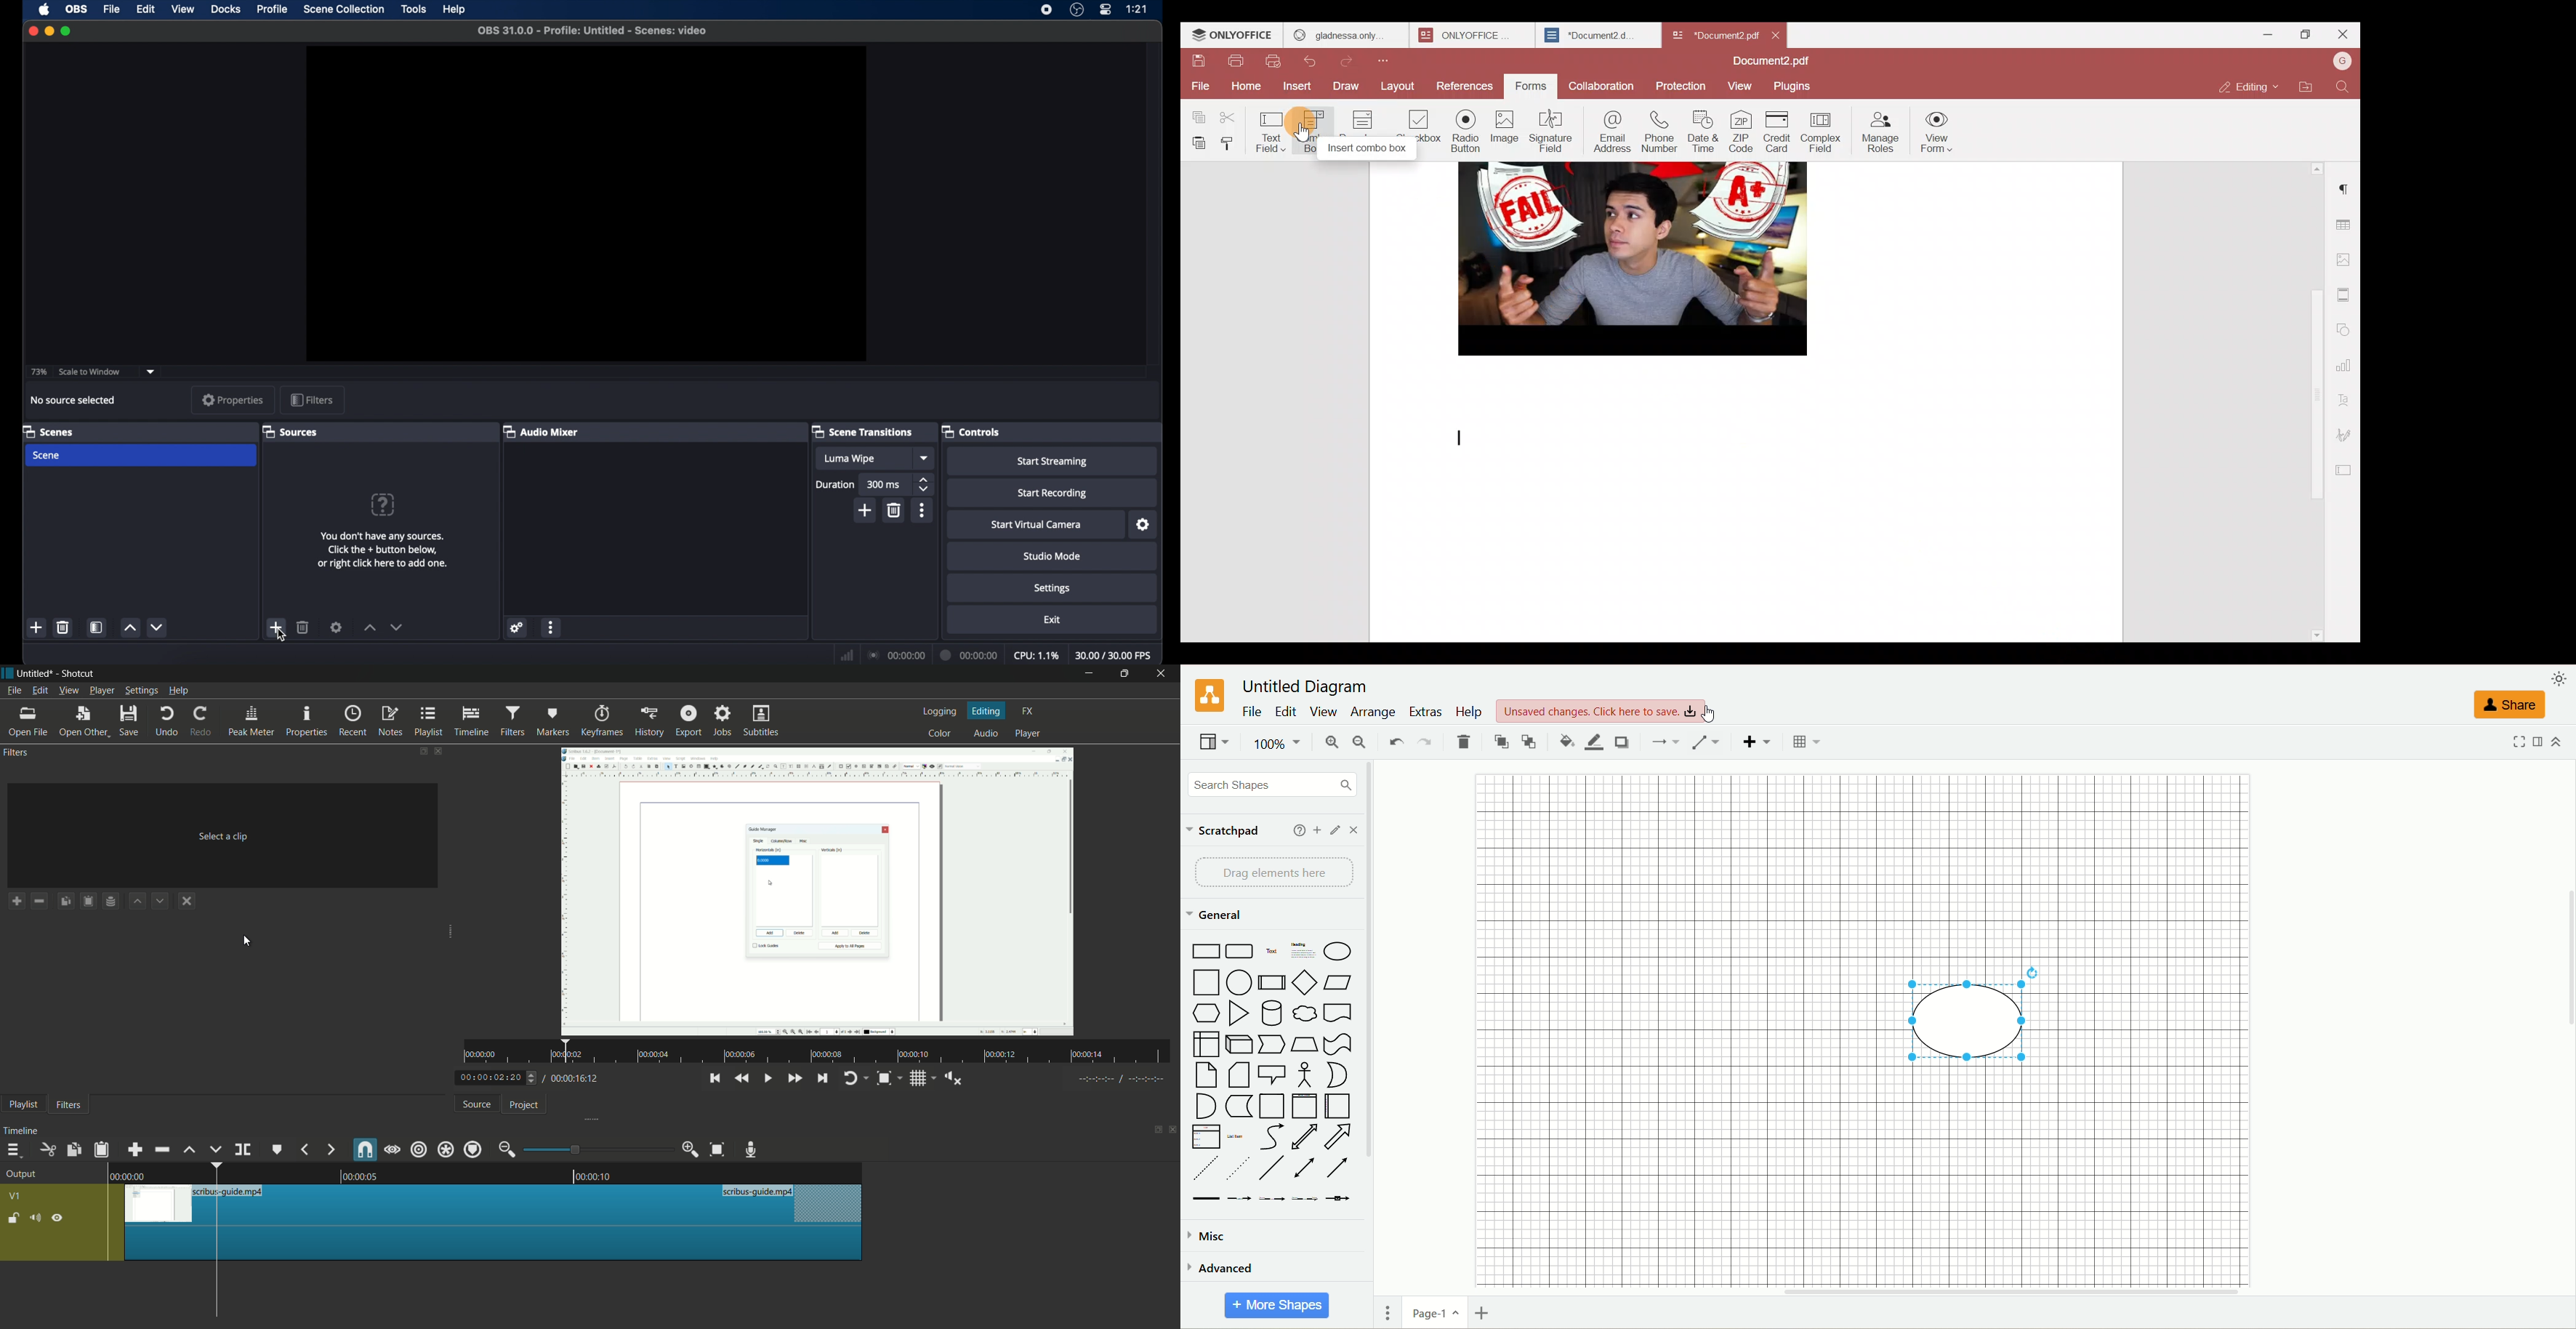 The width and height of the screenshot is (2576, 1344). Describe the element at coordinates (1272, 983) in the screenshot. I see `process` at that location.